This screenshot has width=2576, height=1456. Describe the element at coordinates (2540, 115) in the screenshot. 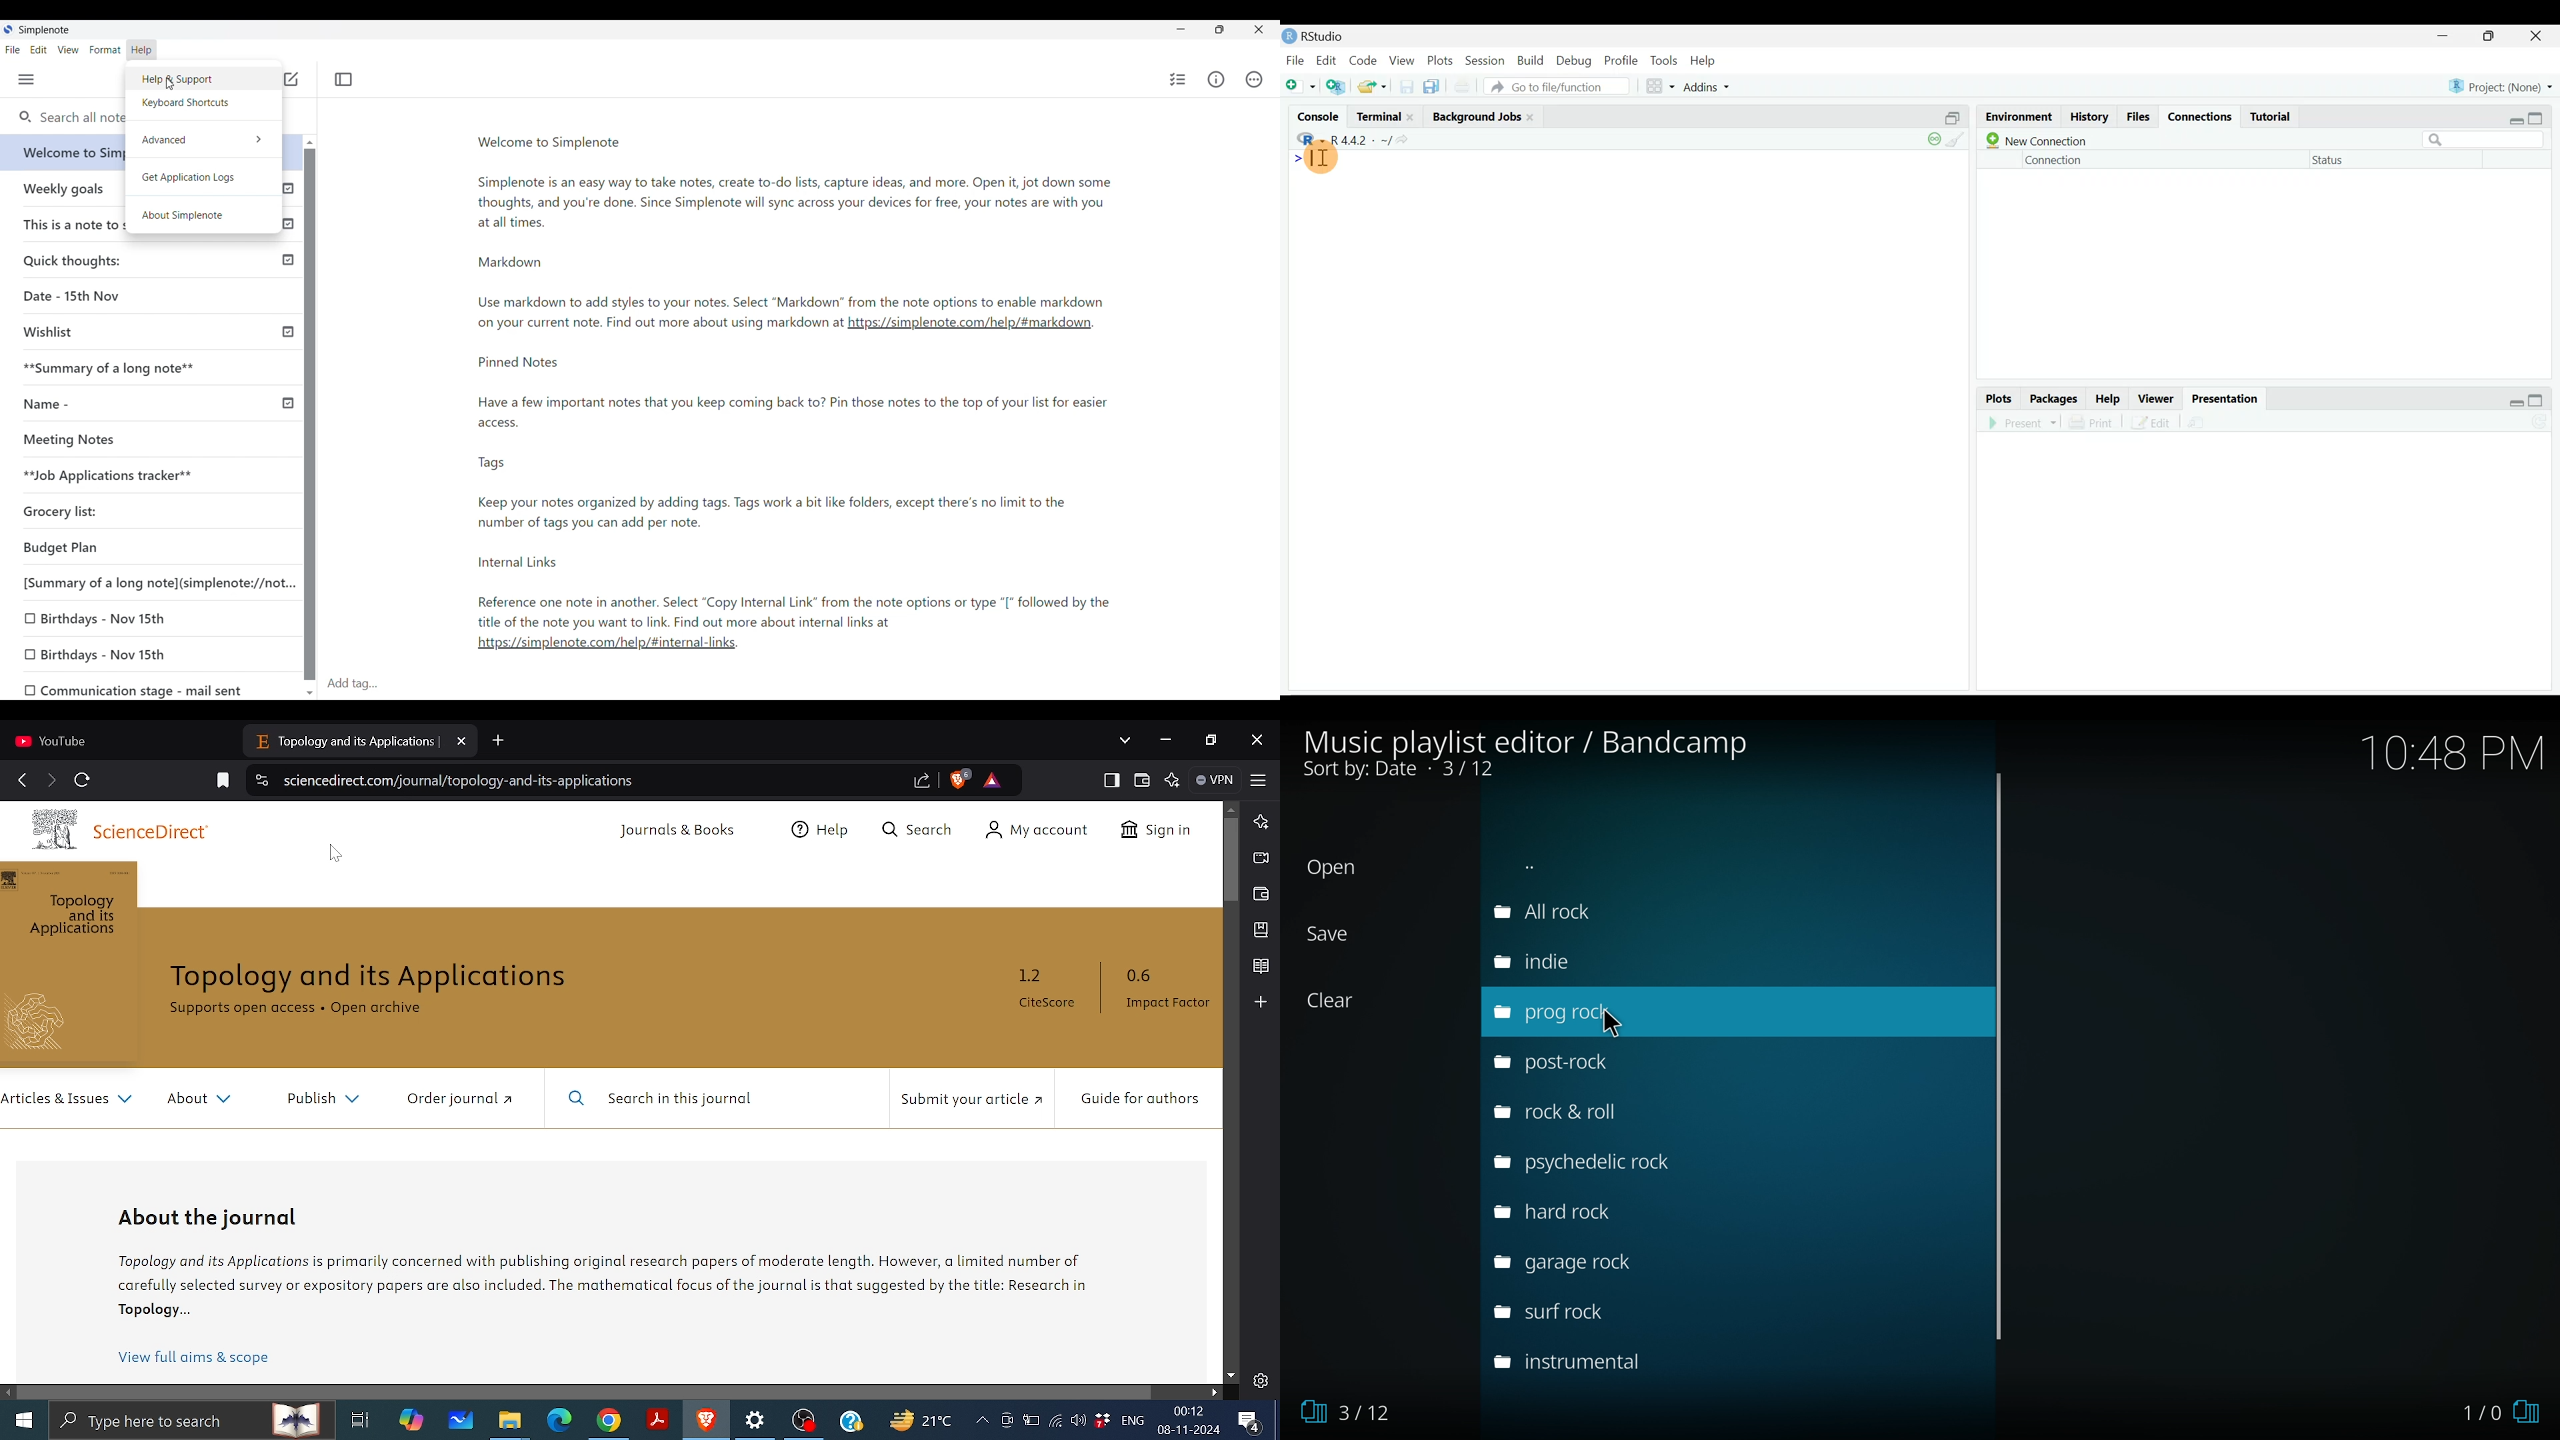

I see `maximize` at that location.